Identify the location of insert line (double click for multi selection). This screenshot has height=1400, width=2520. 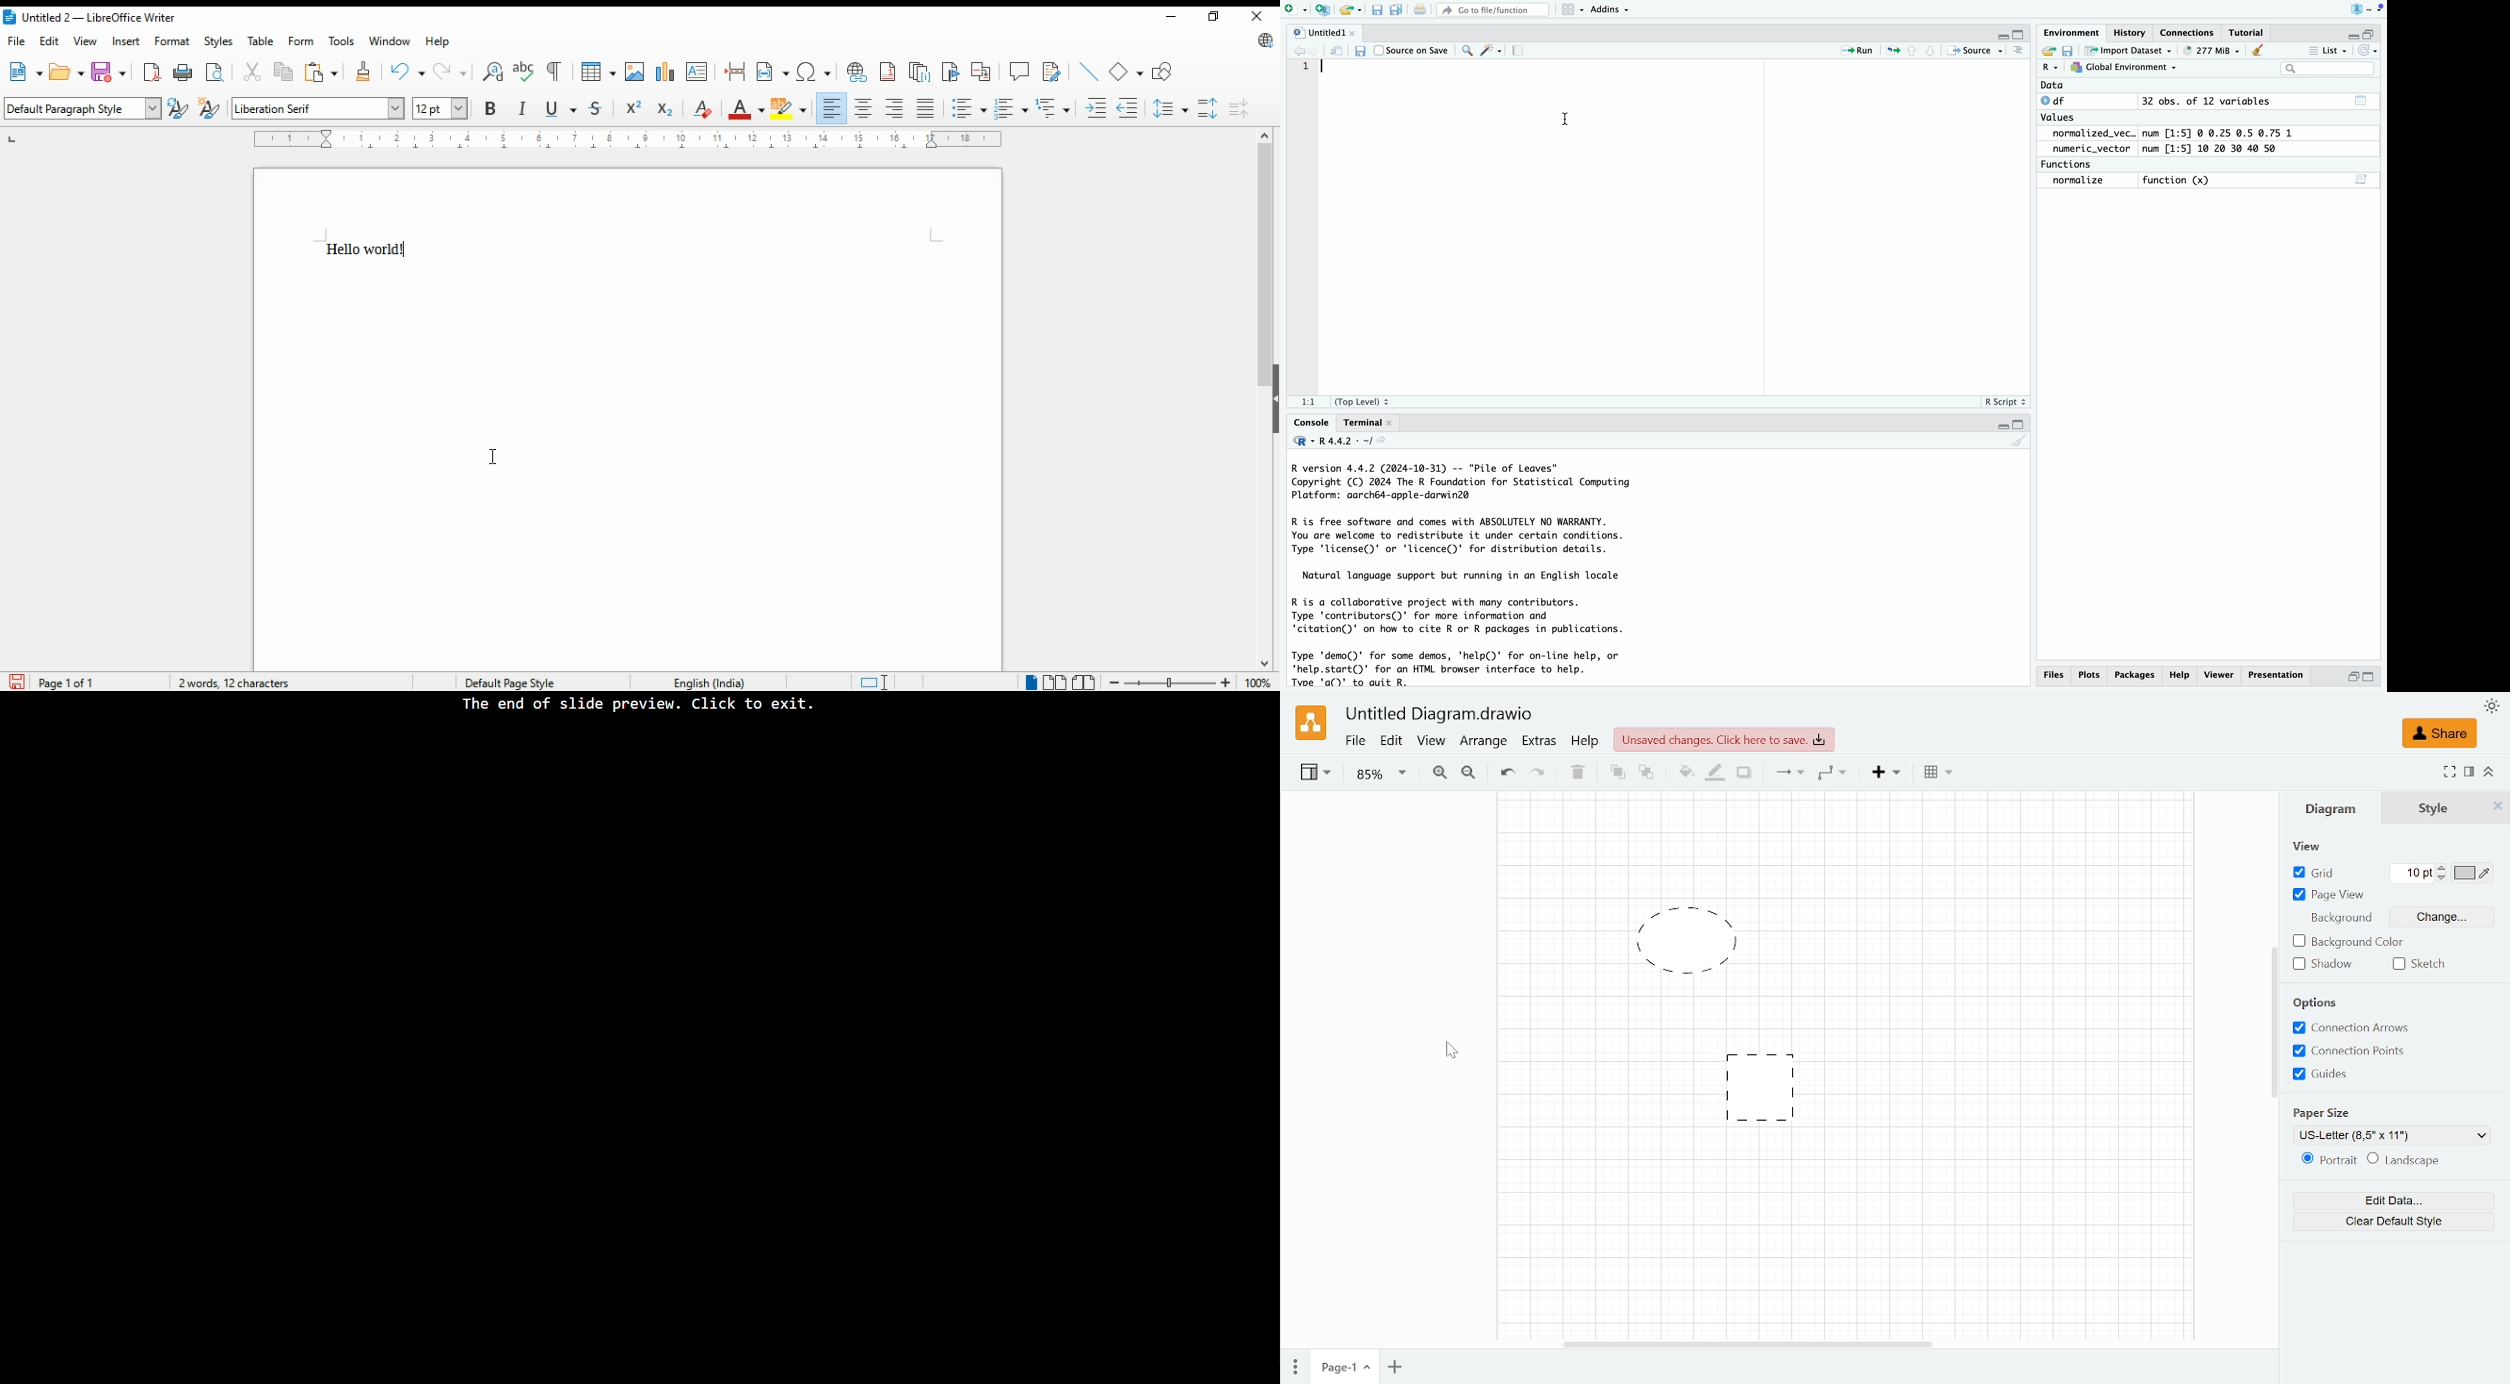
(1090, 71).